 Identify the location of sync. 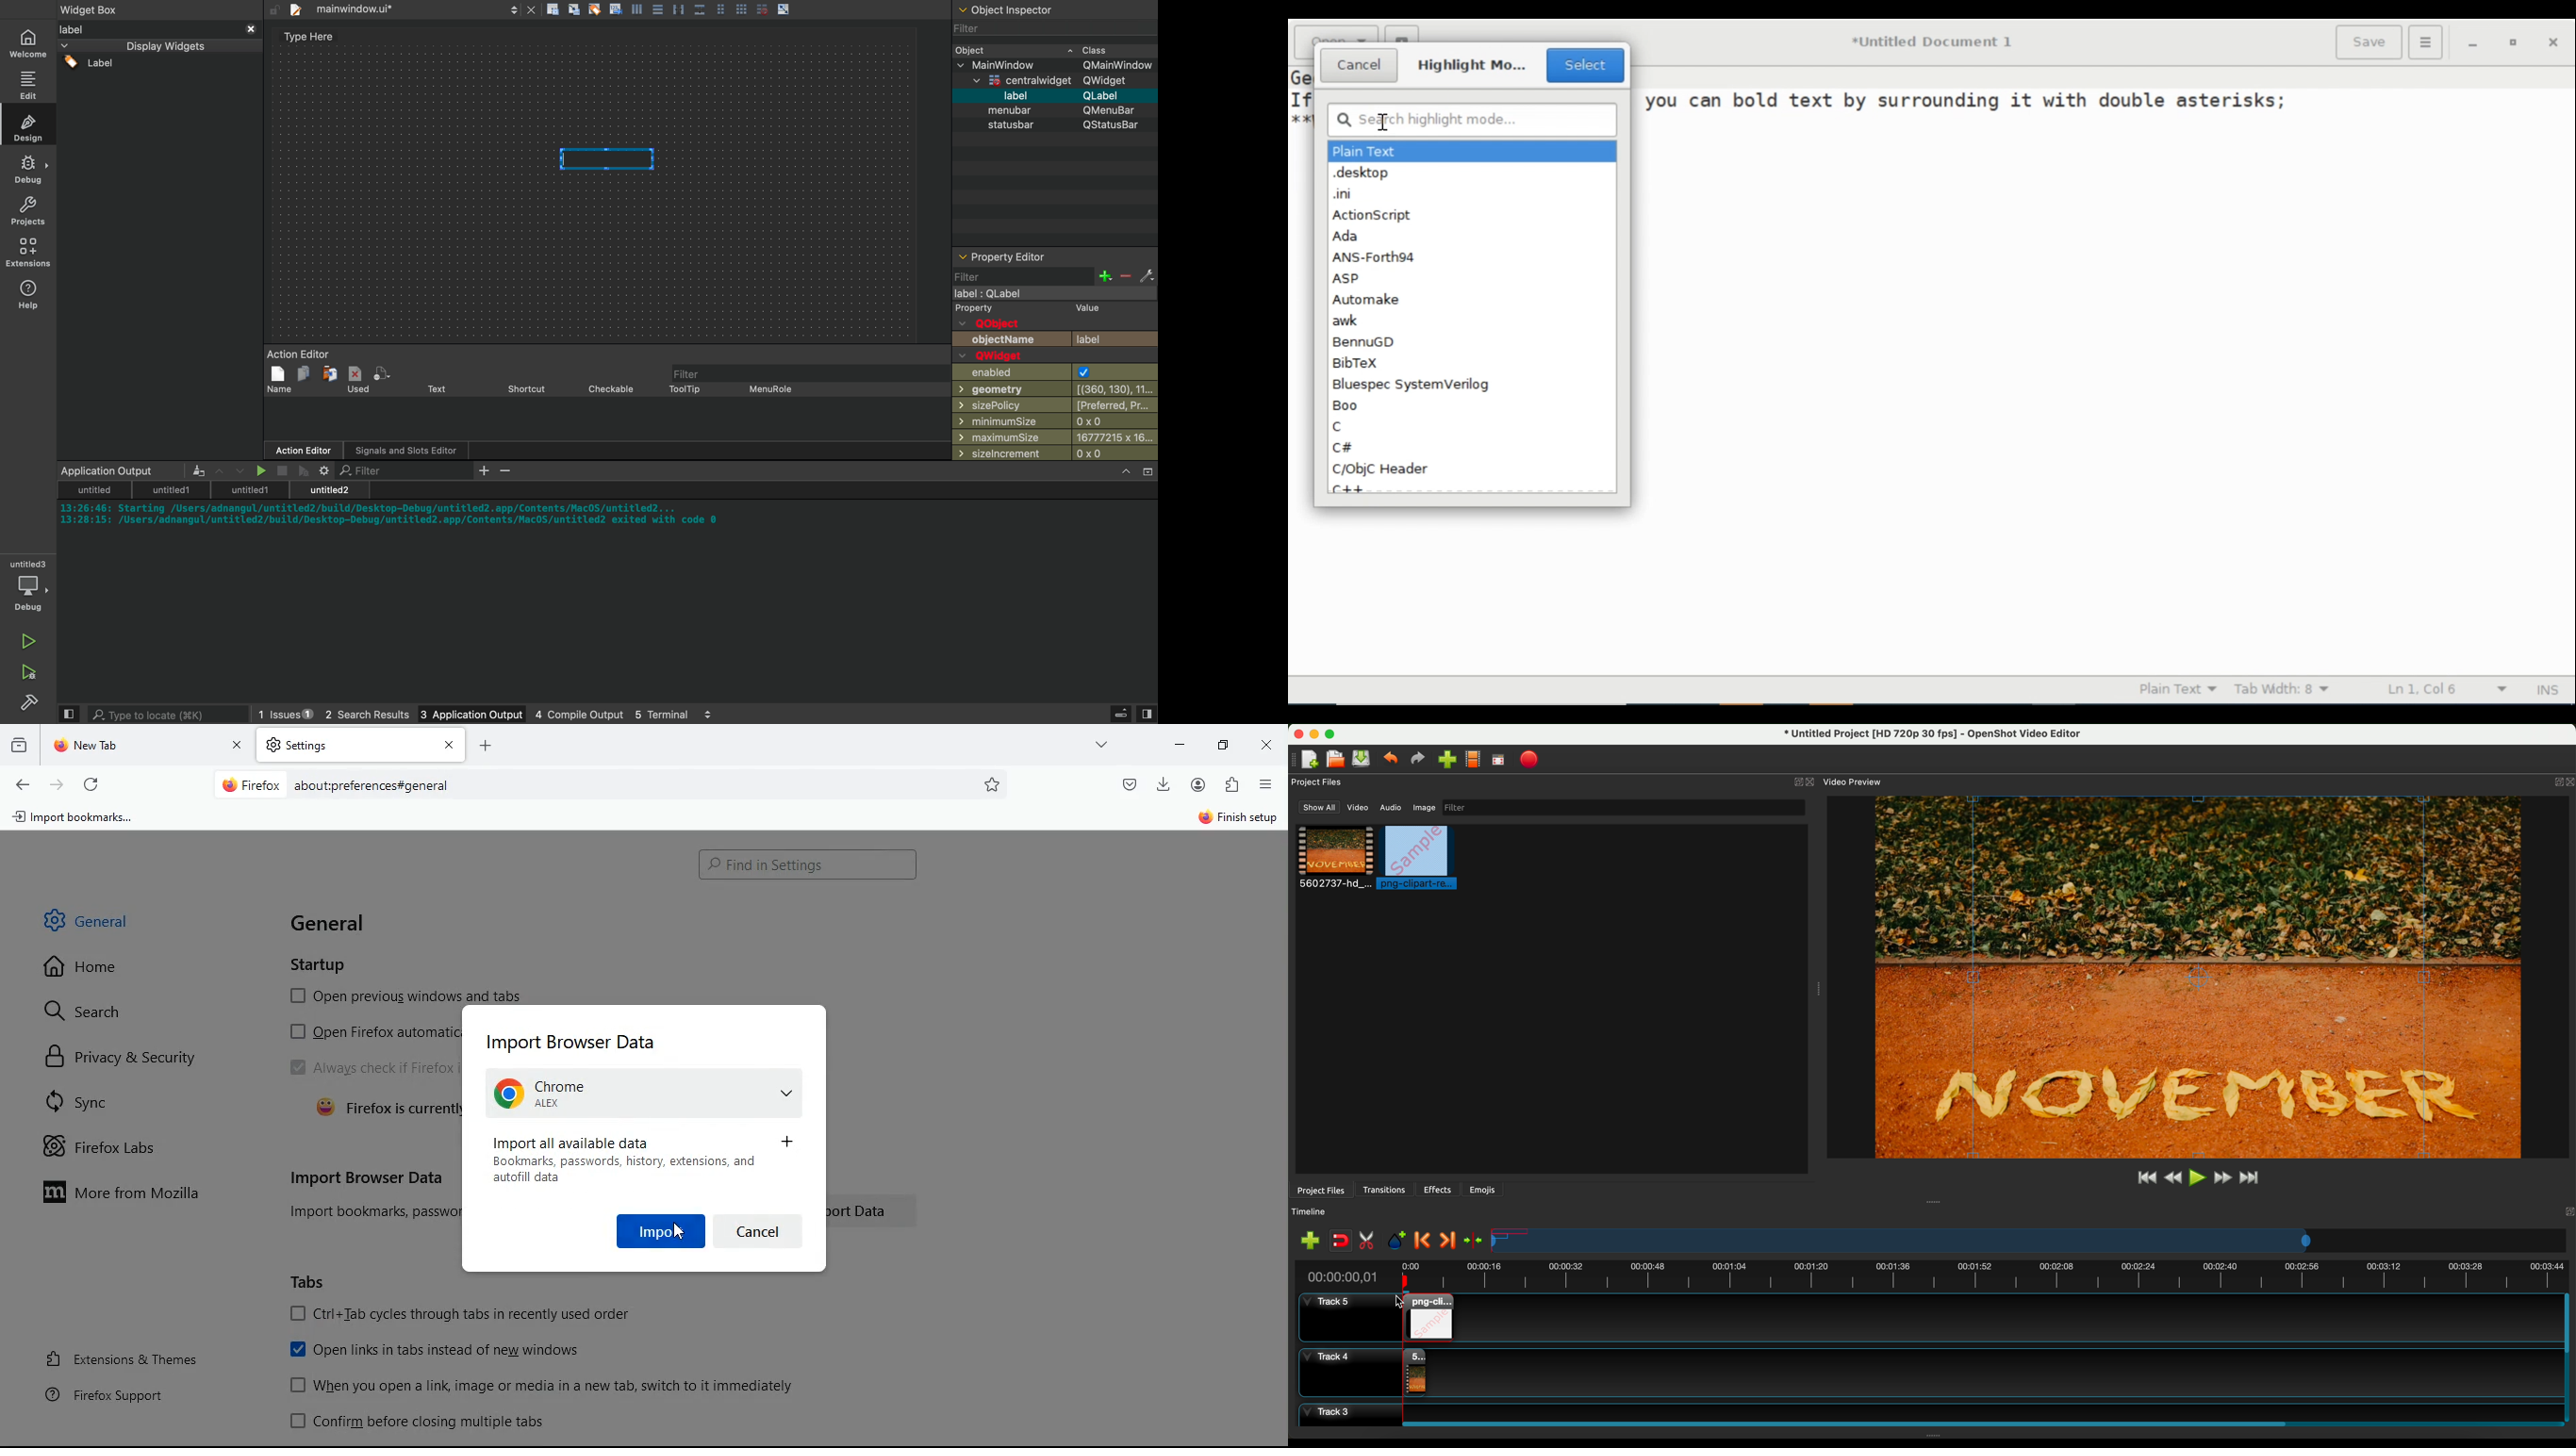
(124, 1100).